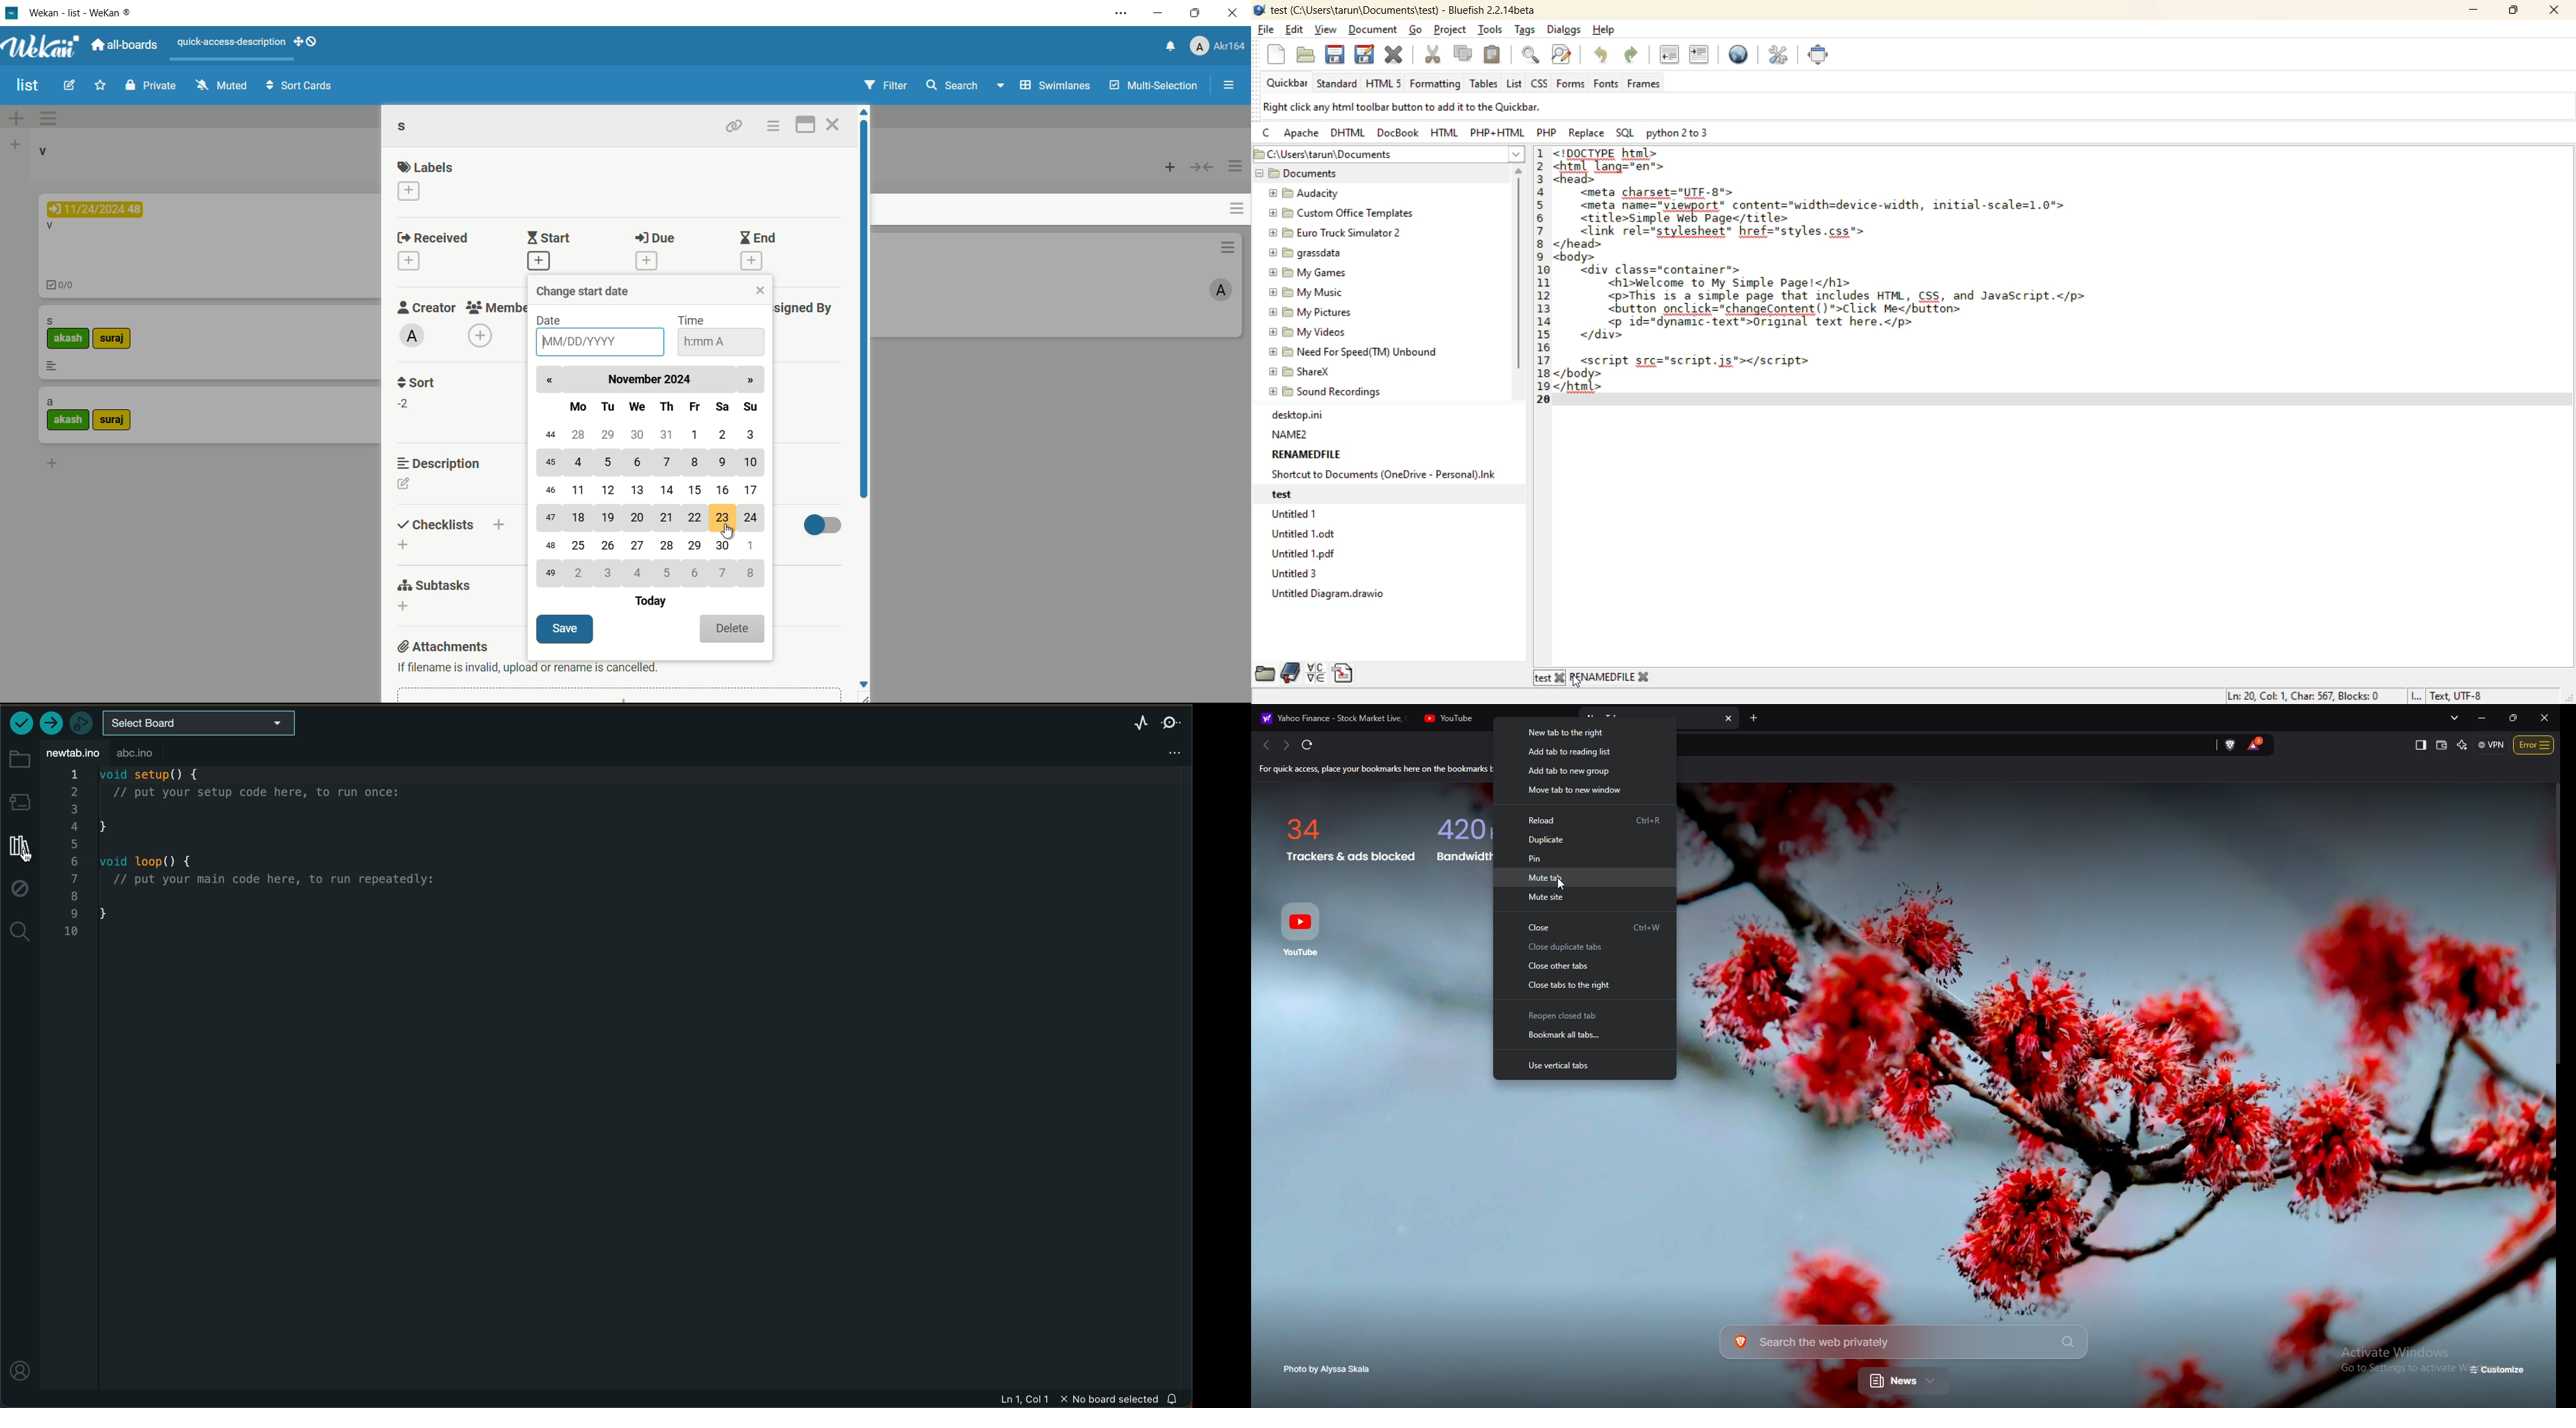 The image size is (2576, 1428). What do you see at coordinates (50, 403) in the screenshot?
I see `card name` at bounding box center [50, 403].